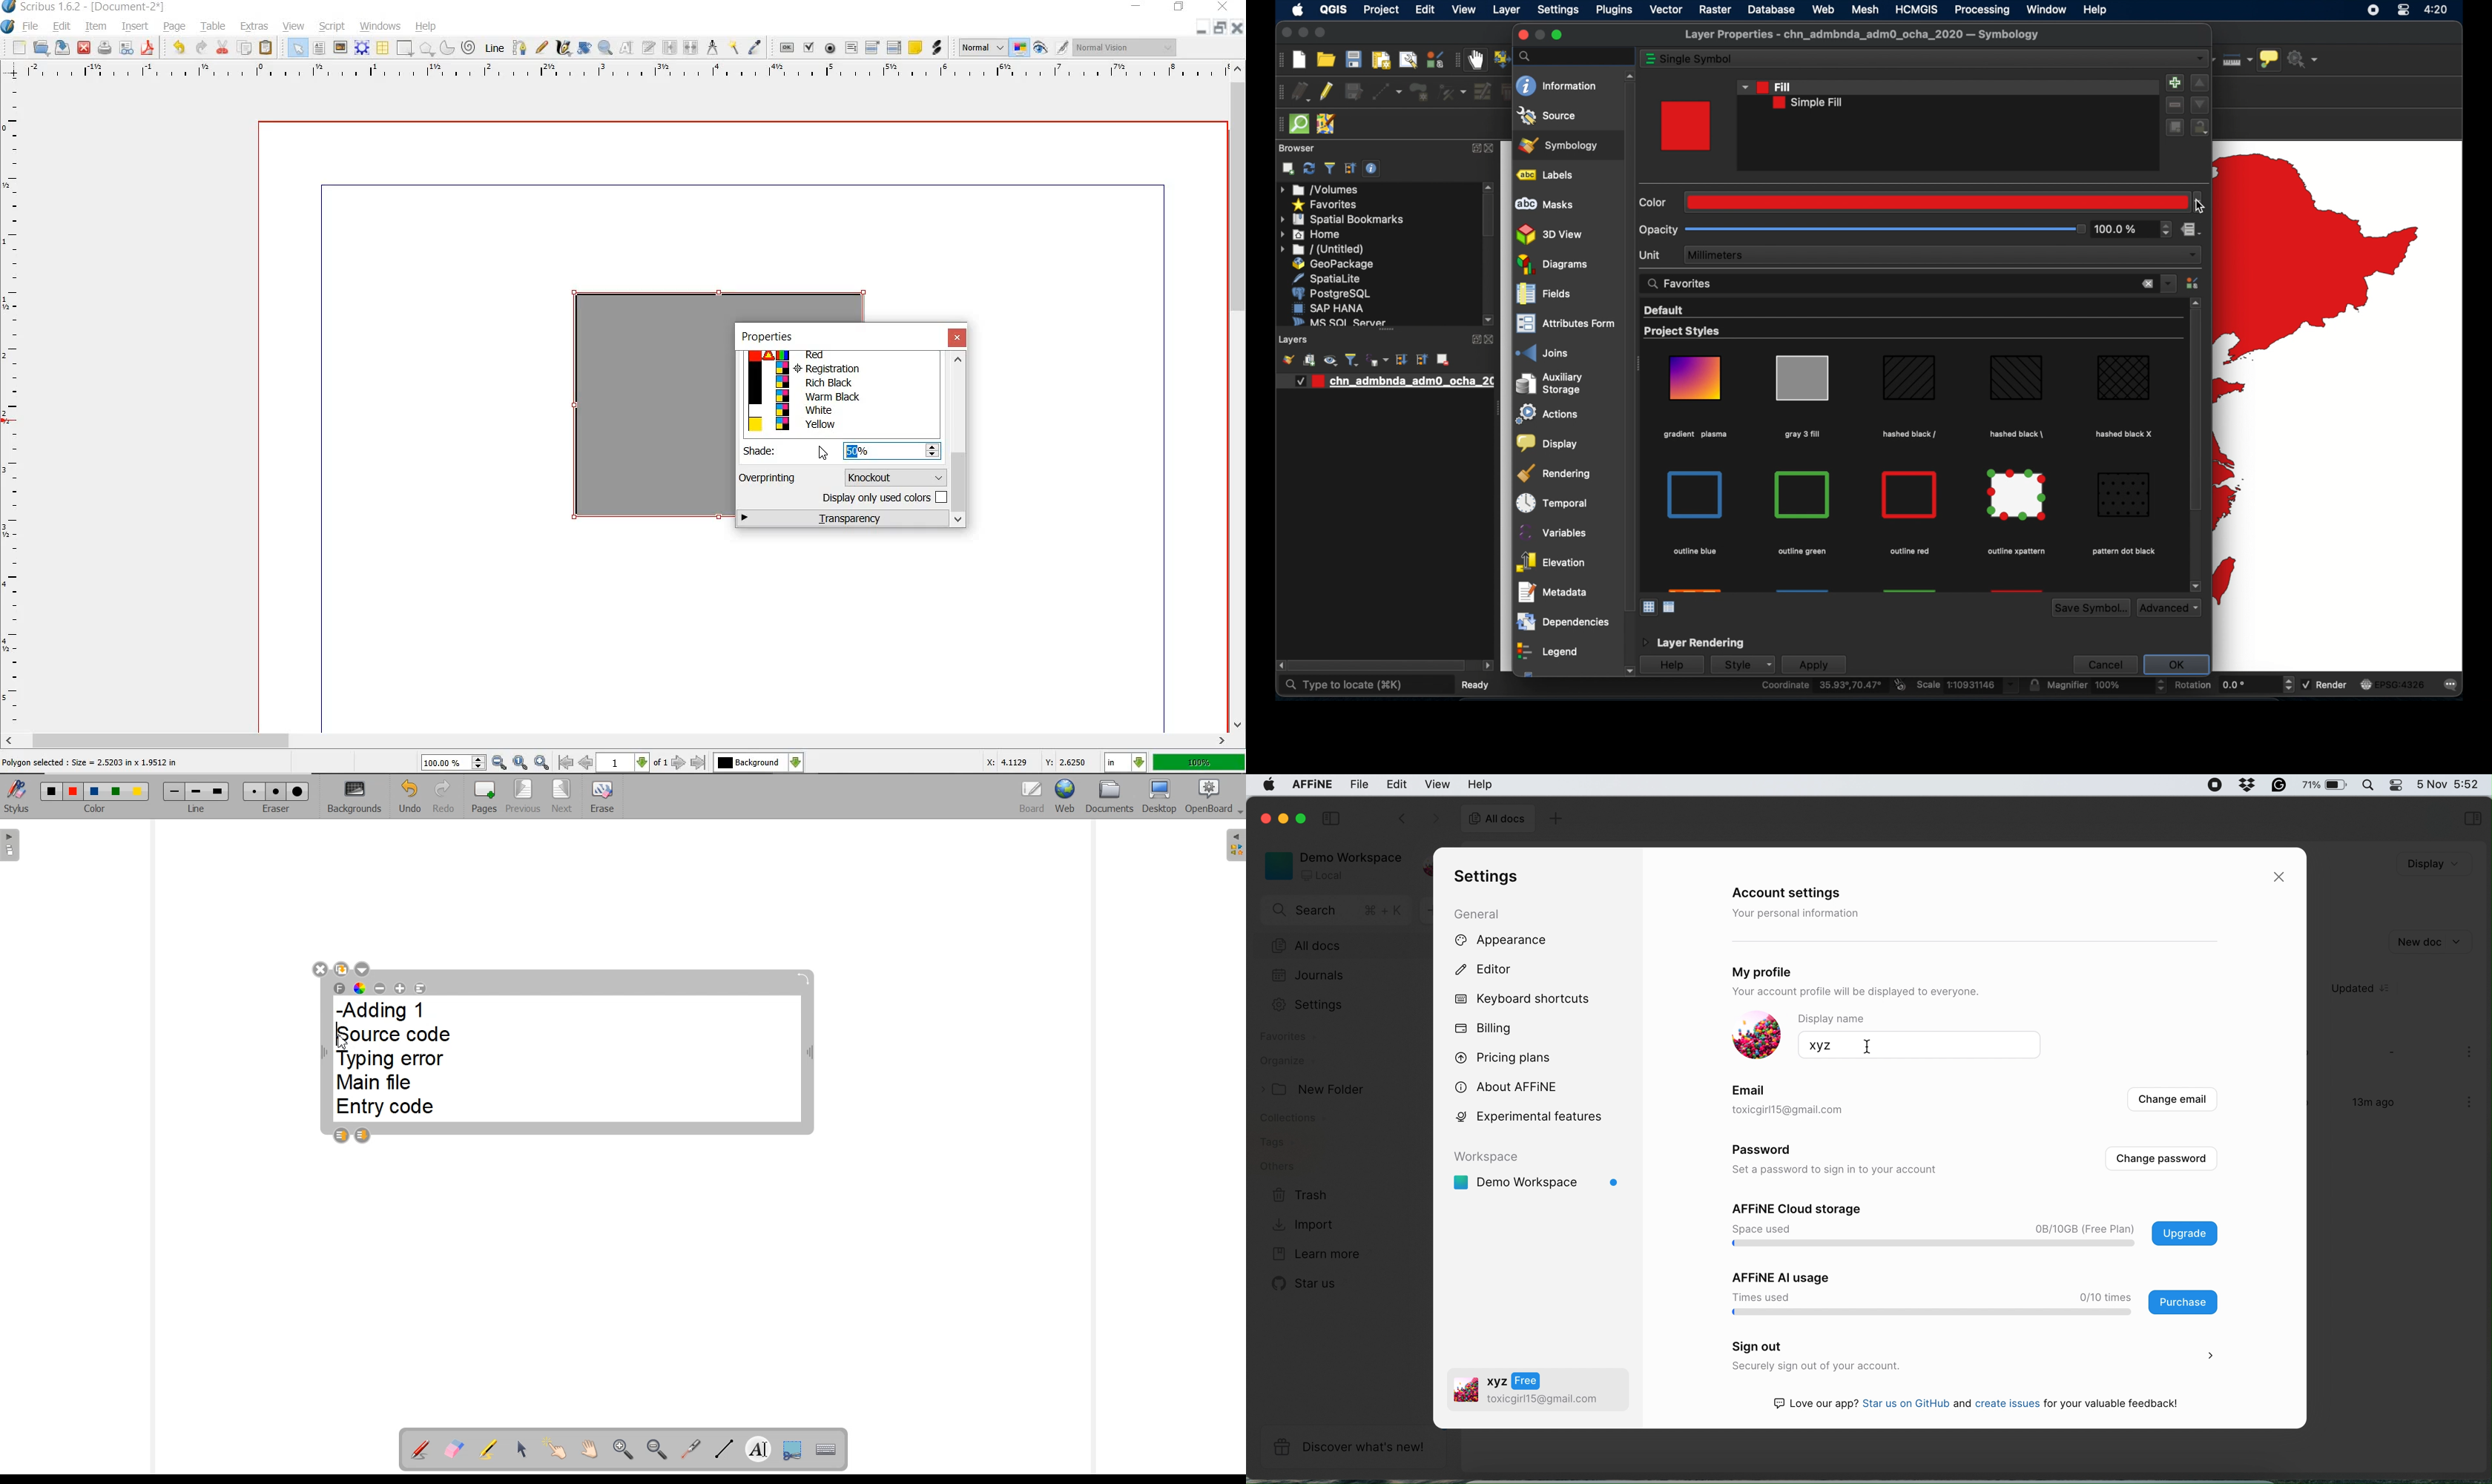 Image resolution: width=2492 pixels, height=1484 pixels. I want to click on select current page, so click(632, 763).